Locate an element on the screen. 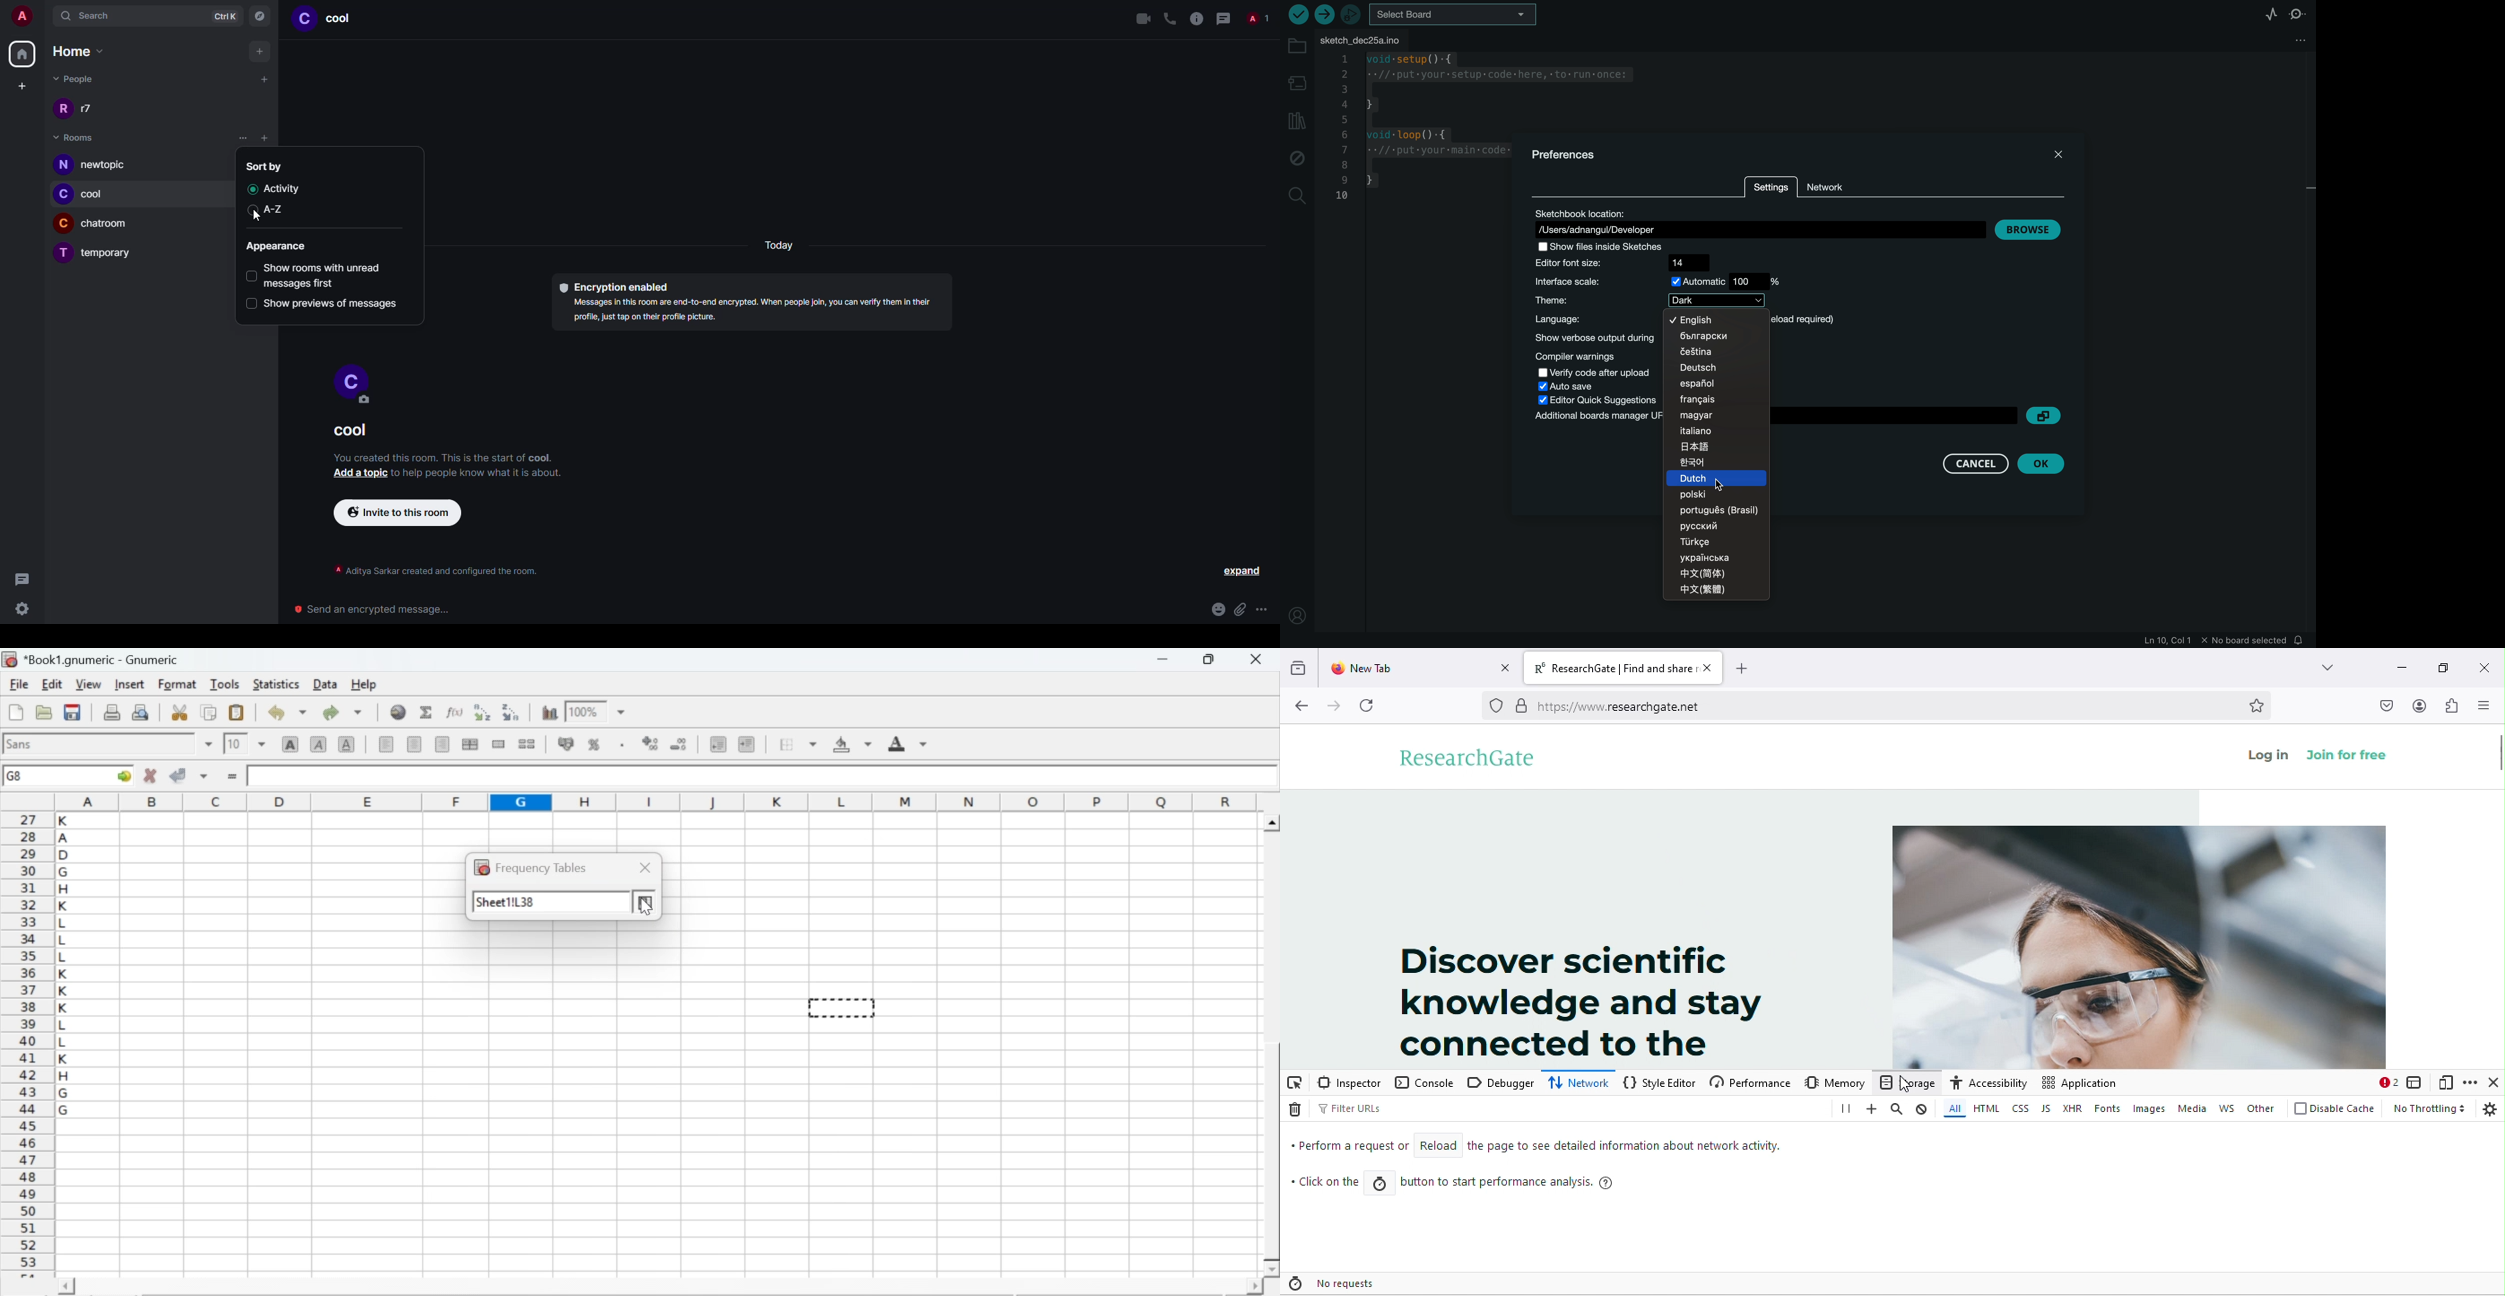 The image size is (2520, 1316). cancel changes is located at coordinates (151, 775).